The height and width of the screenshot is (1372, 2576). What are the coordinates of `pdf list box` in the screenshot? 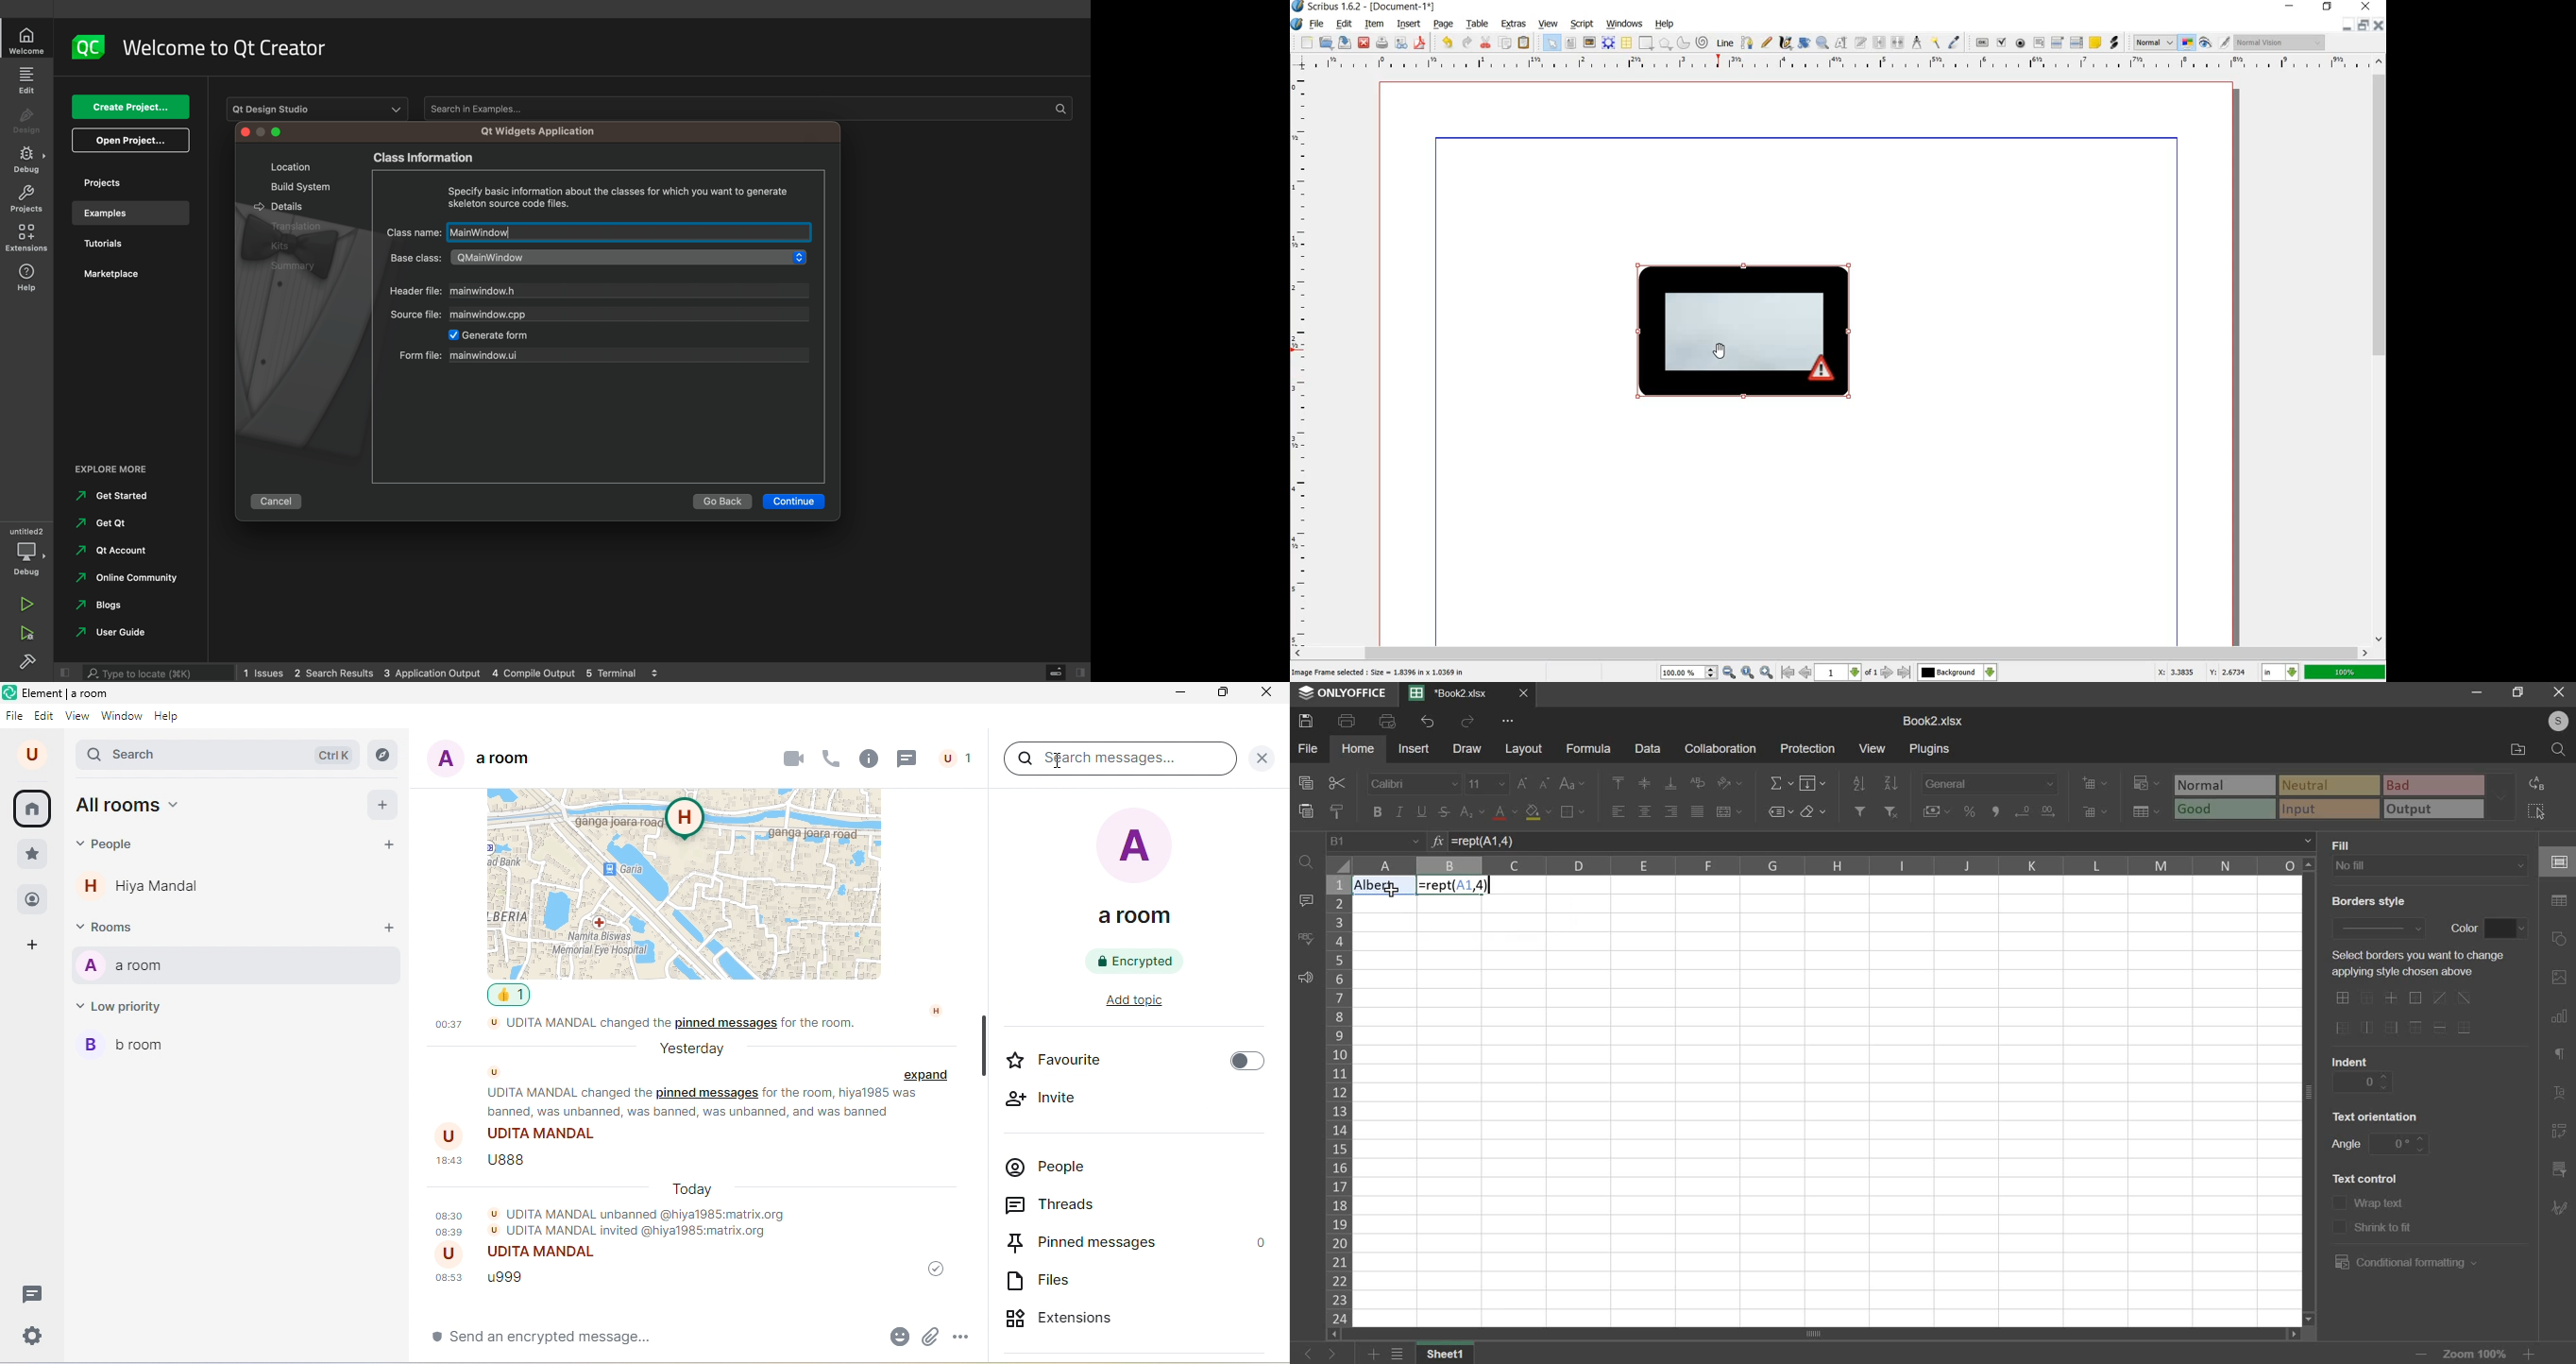 It's located at (2078, 43).